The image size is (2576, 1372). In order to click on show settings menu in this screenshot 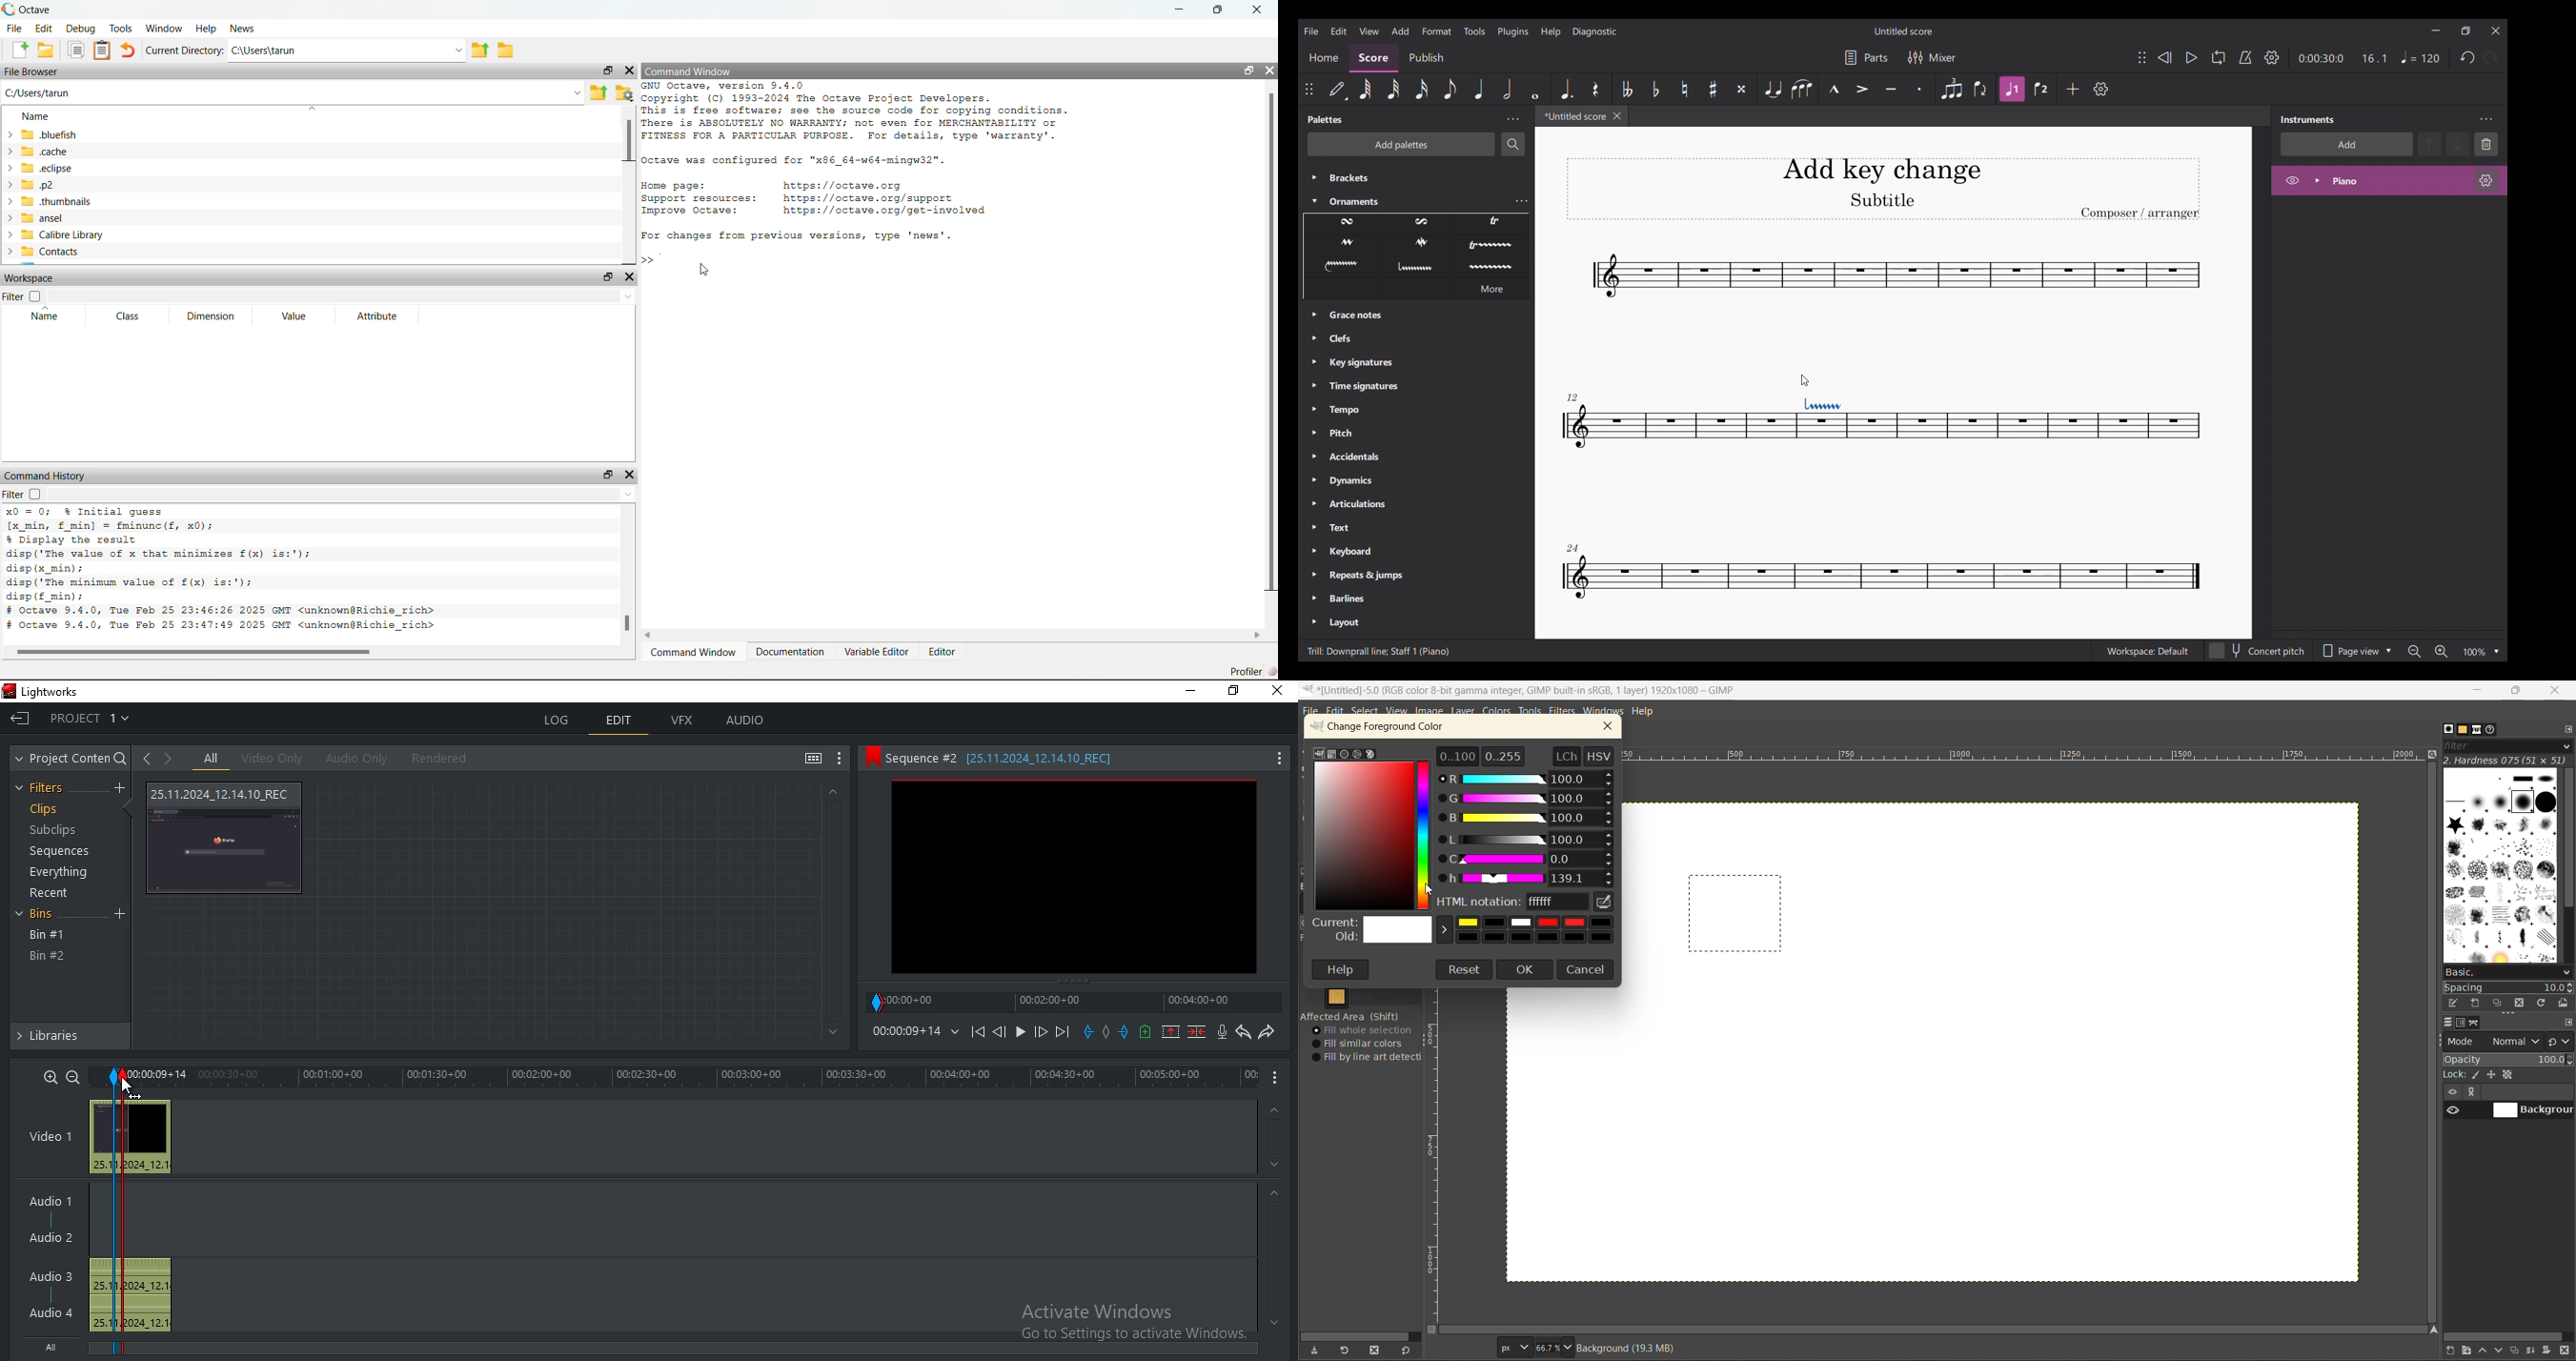, I will do `click(841, 761)`.